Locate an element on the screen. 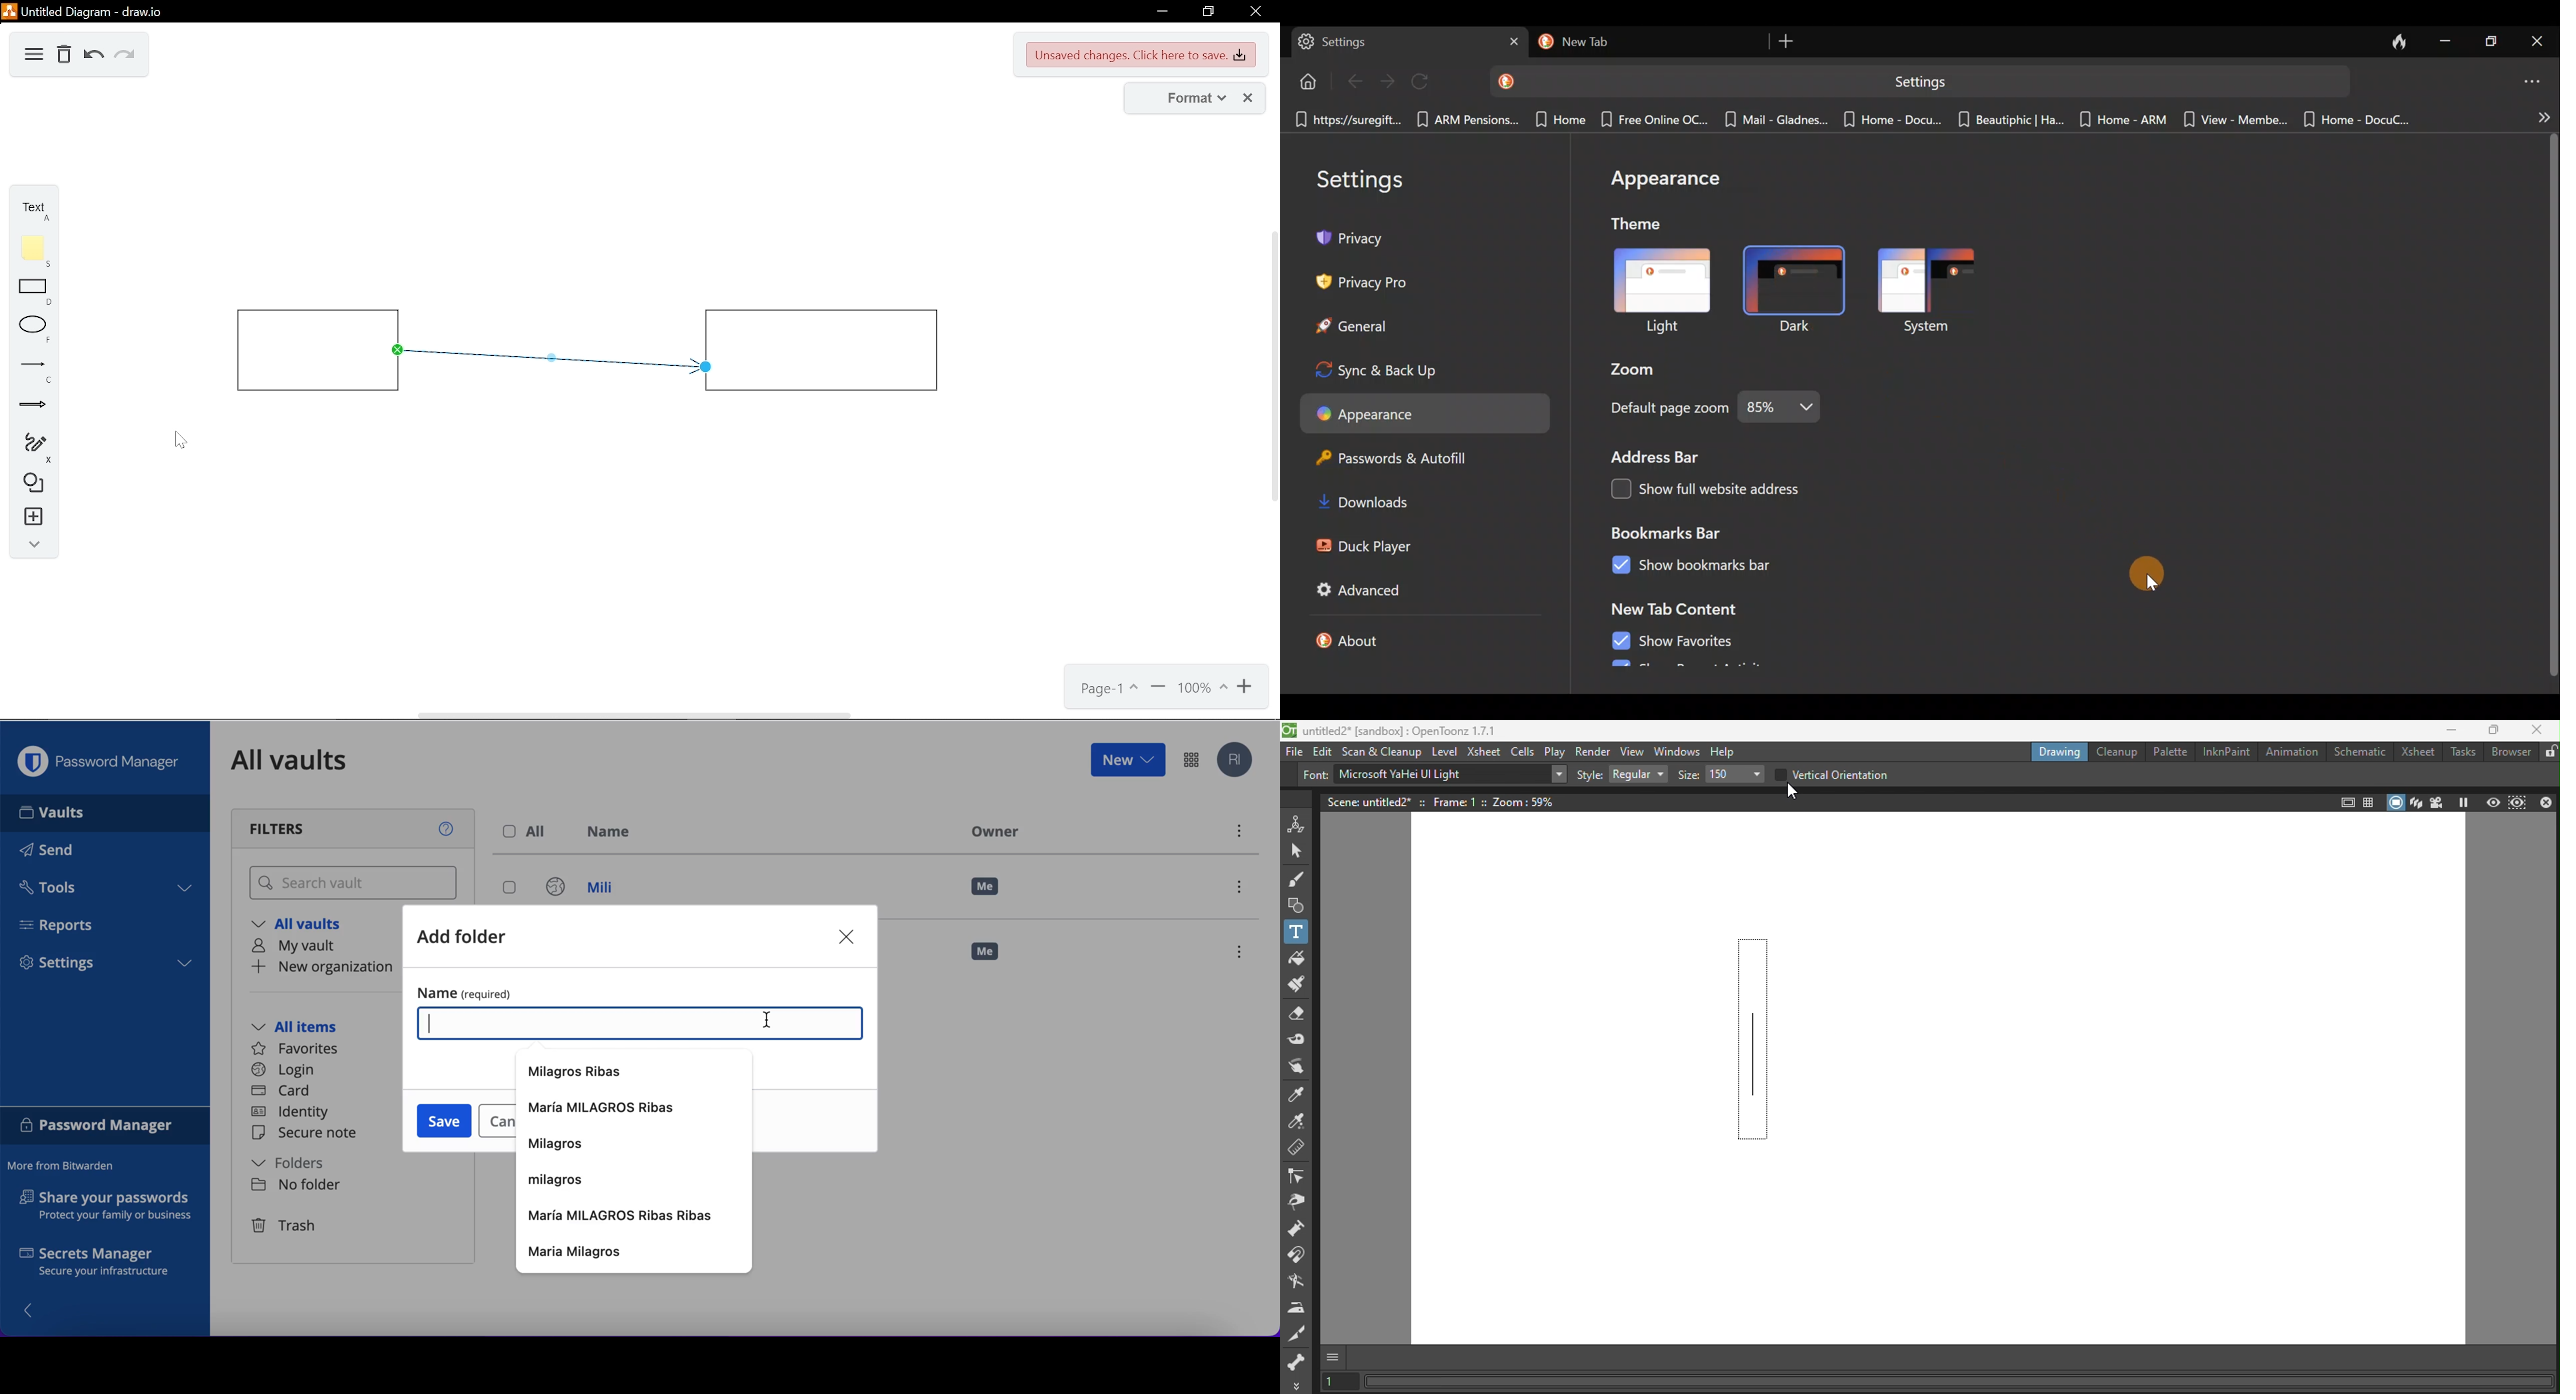 The width and height of the screenshot is (2576, 1400). Scene details is located at coordinates (1442, 801).